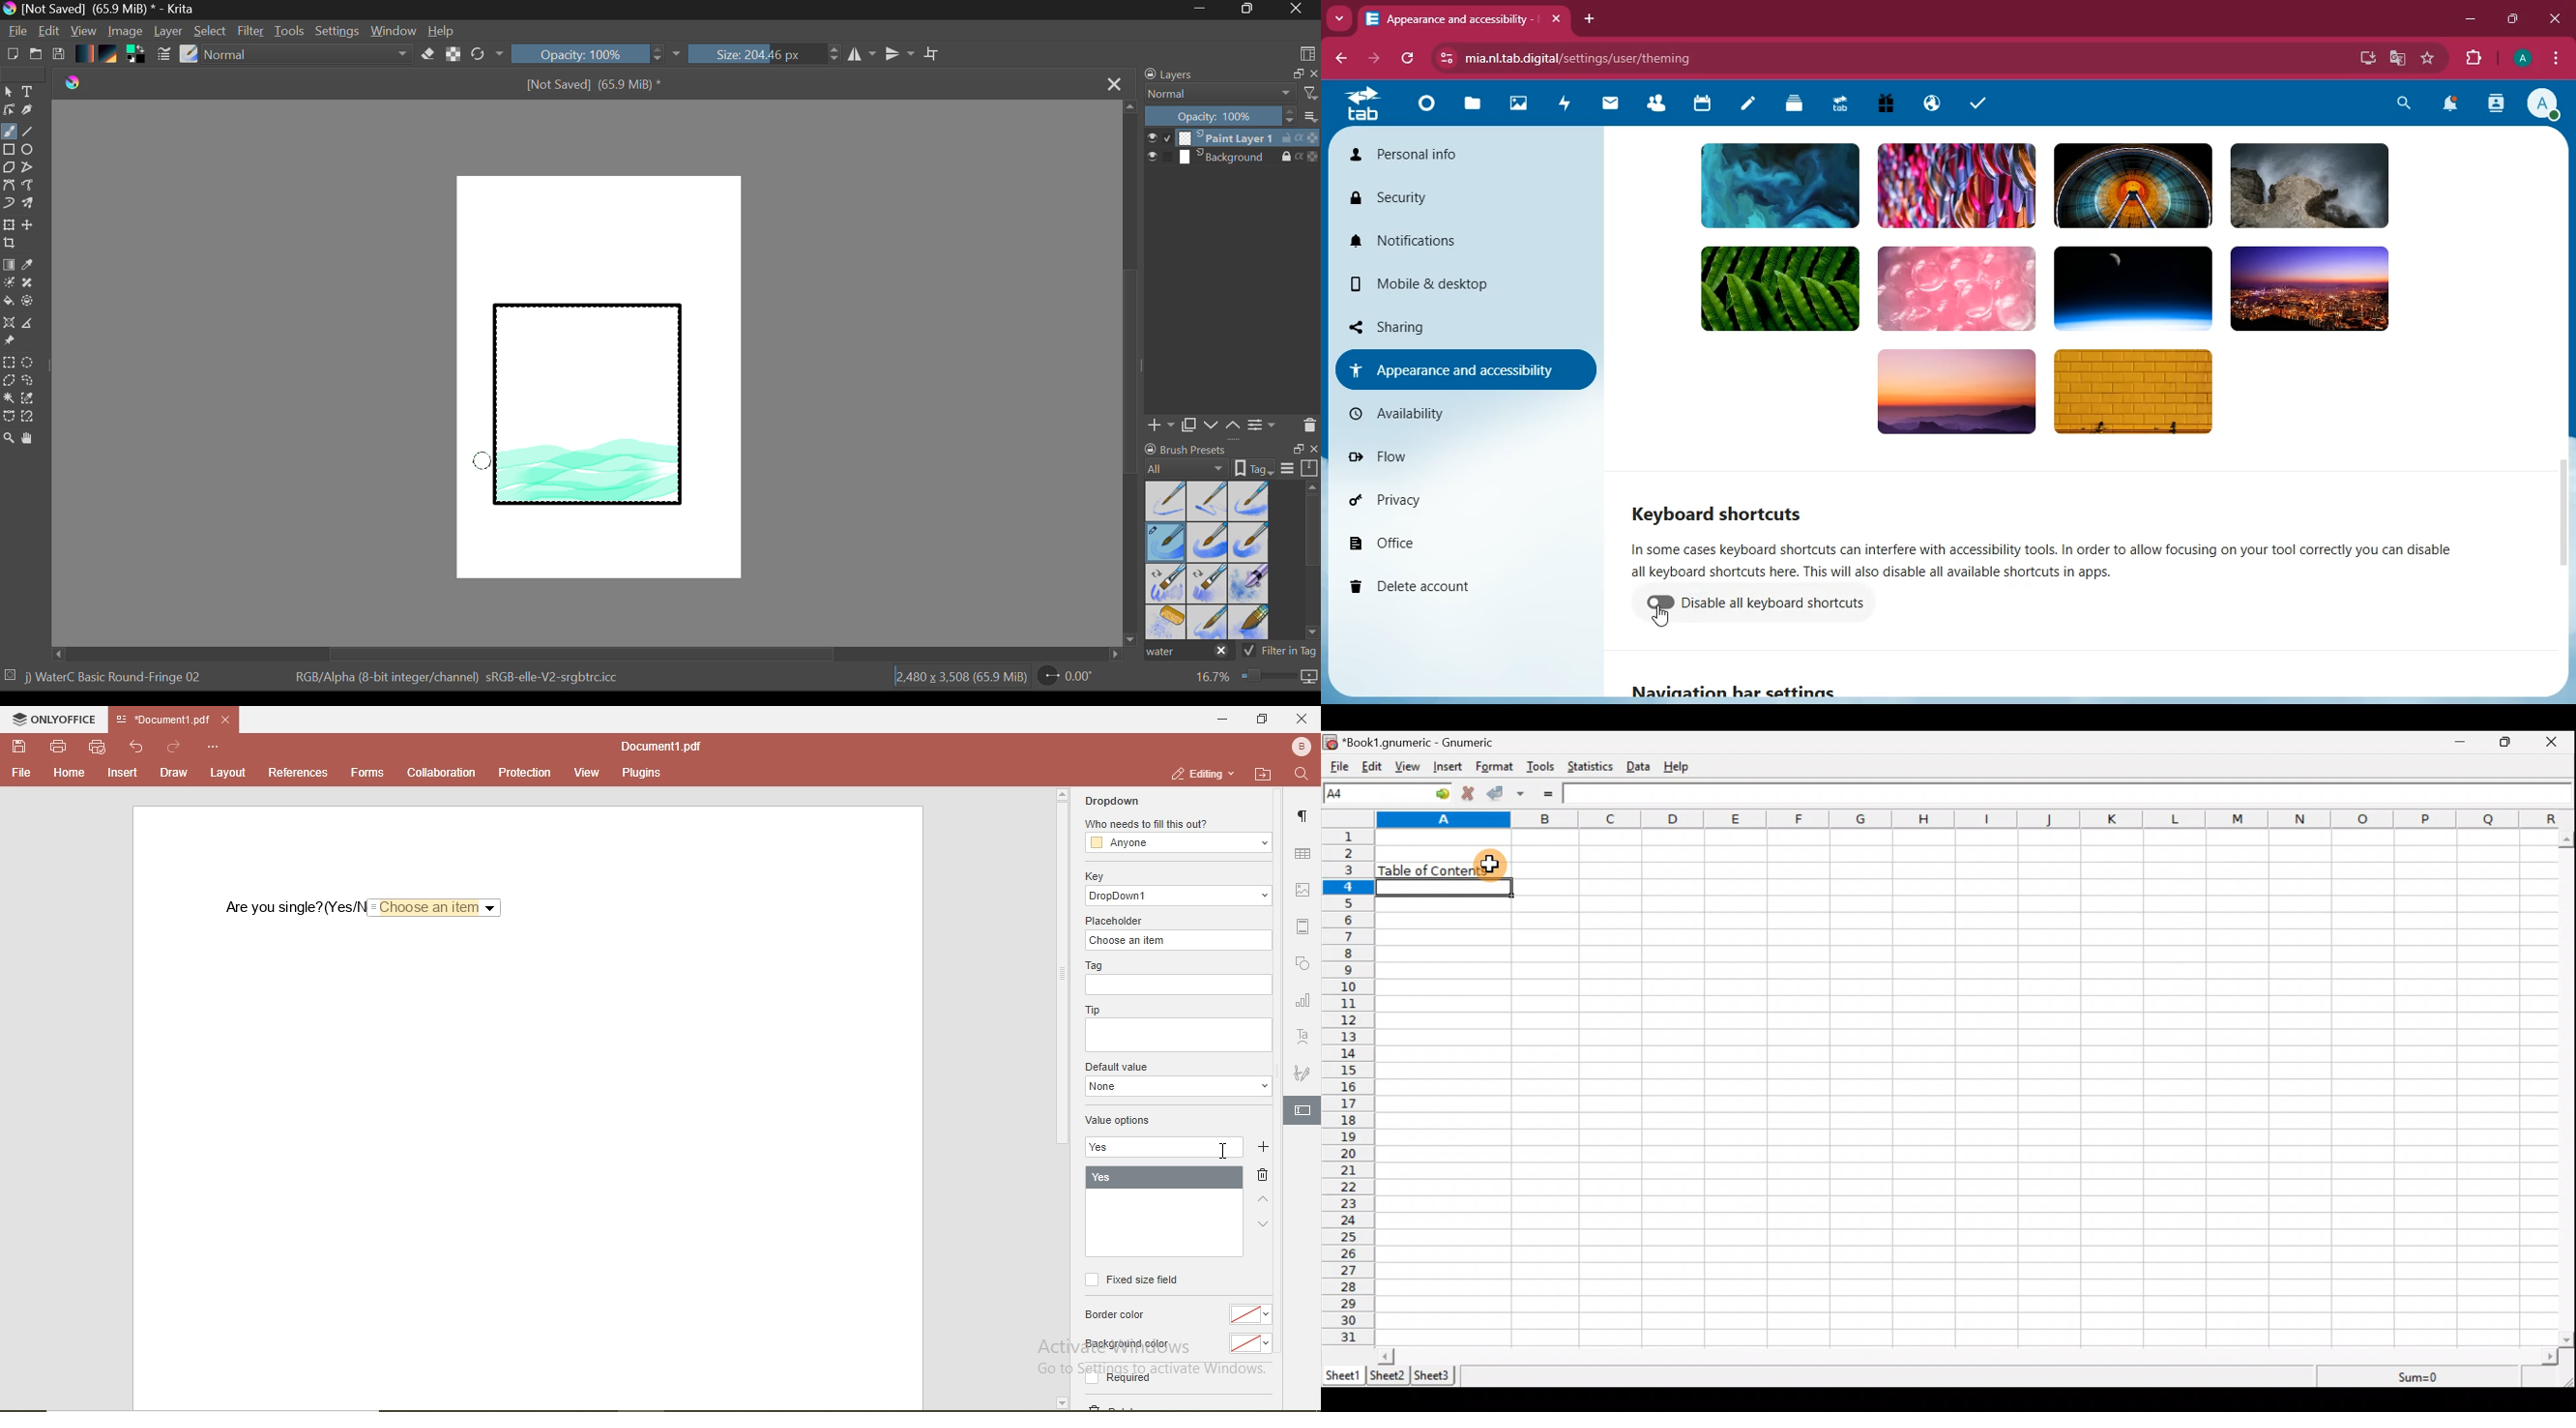 This screenshot has height=1428, width=2576. What do you see at coordinates (1969, 1356) in the screenshot?
I see `Scroll bar` at bounding box center [1969, 1356].